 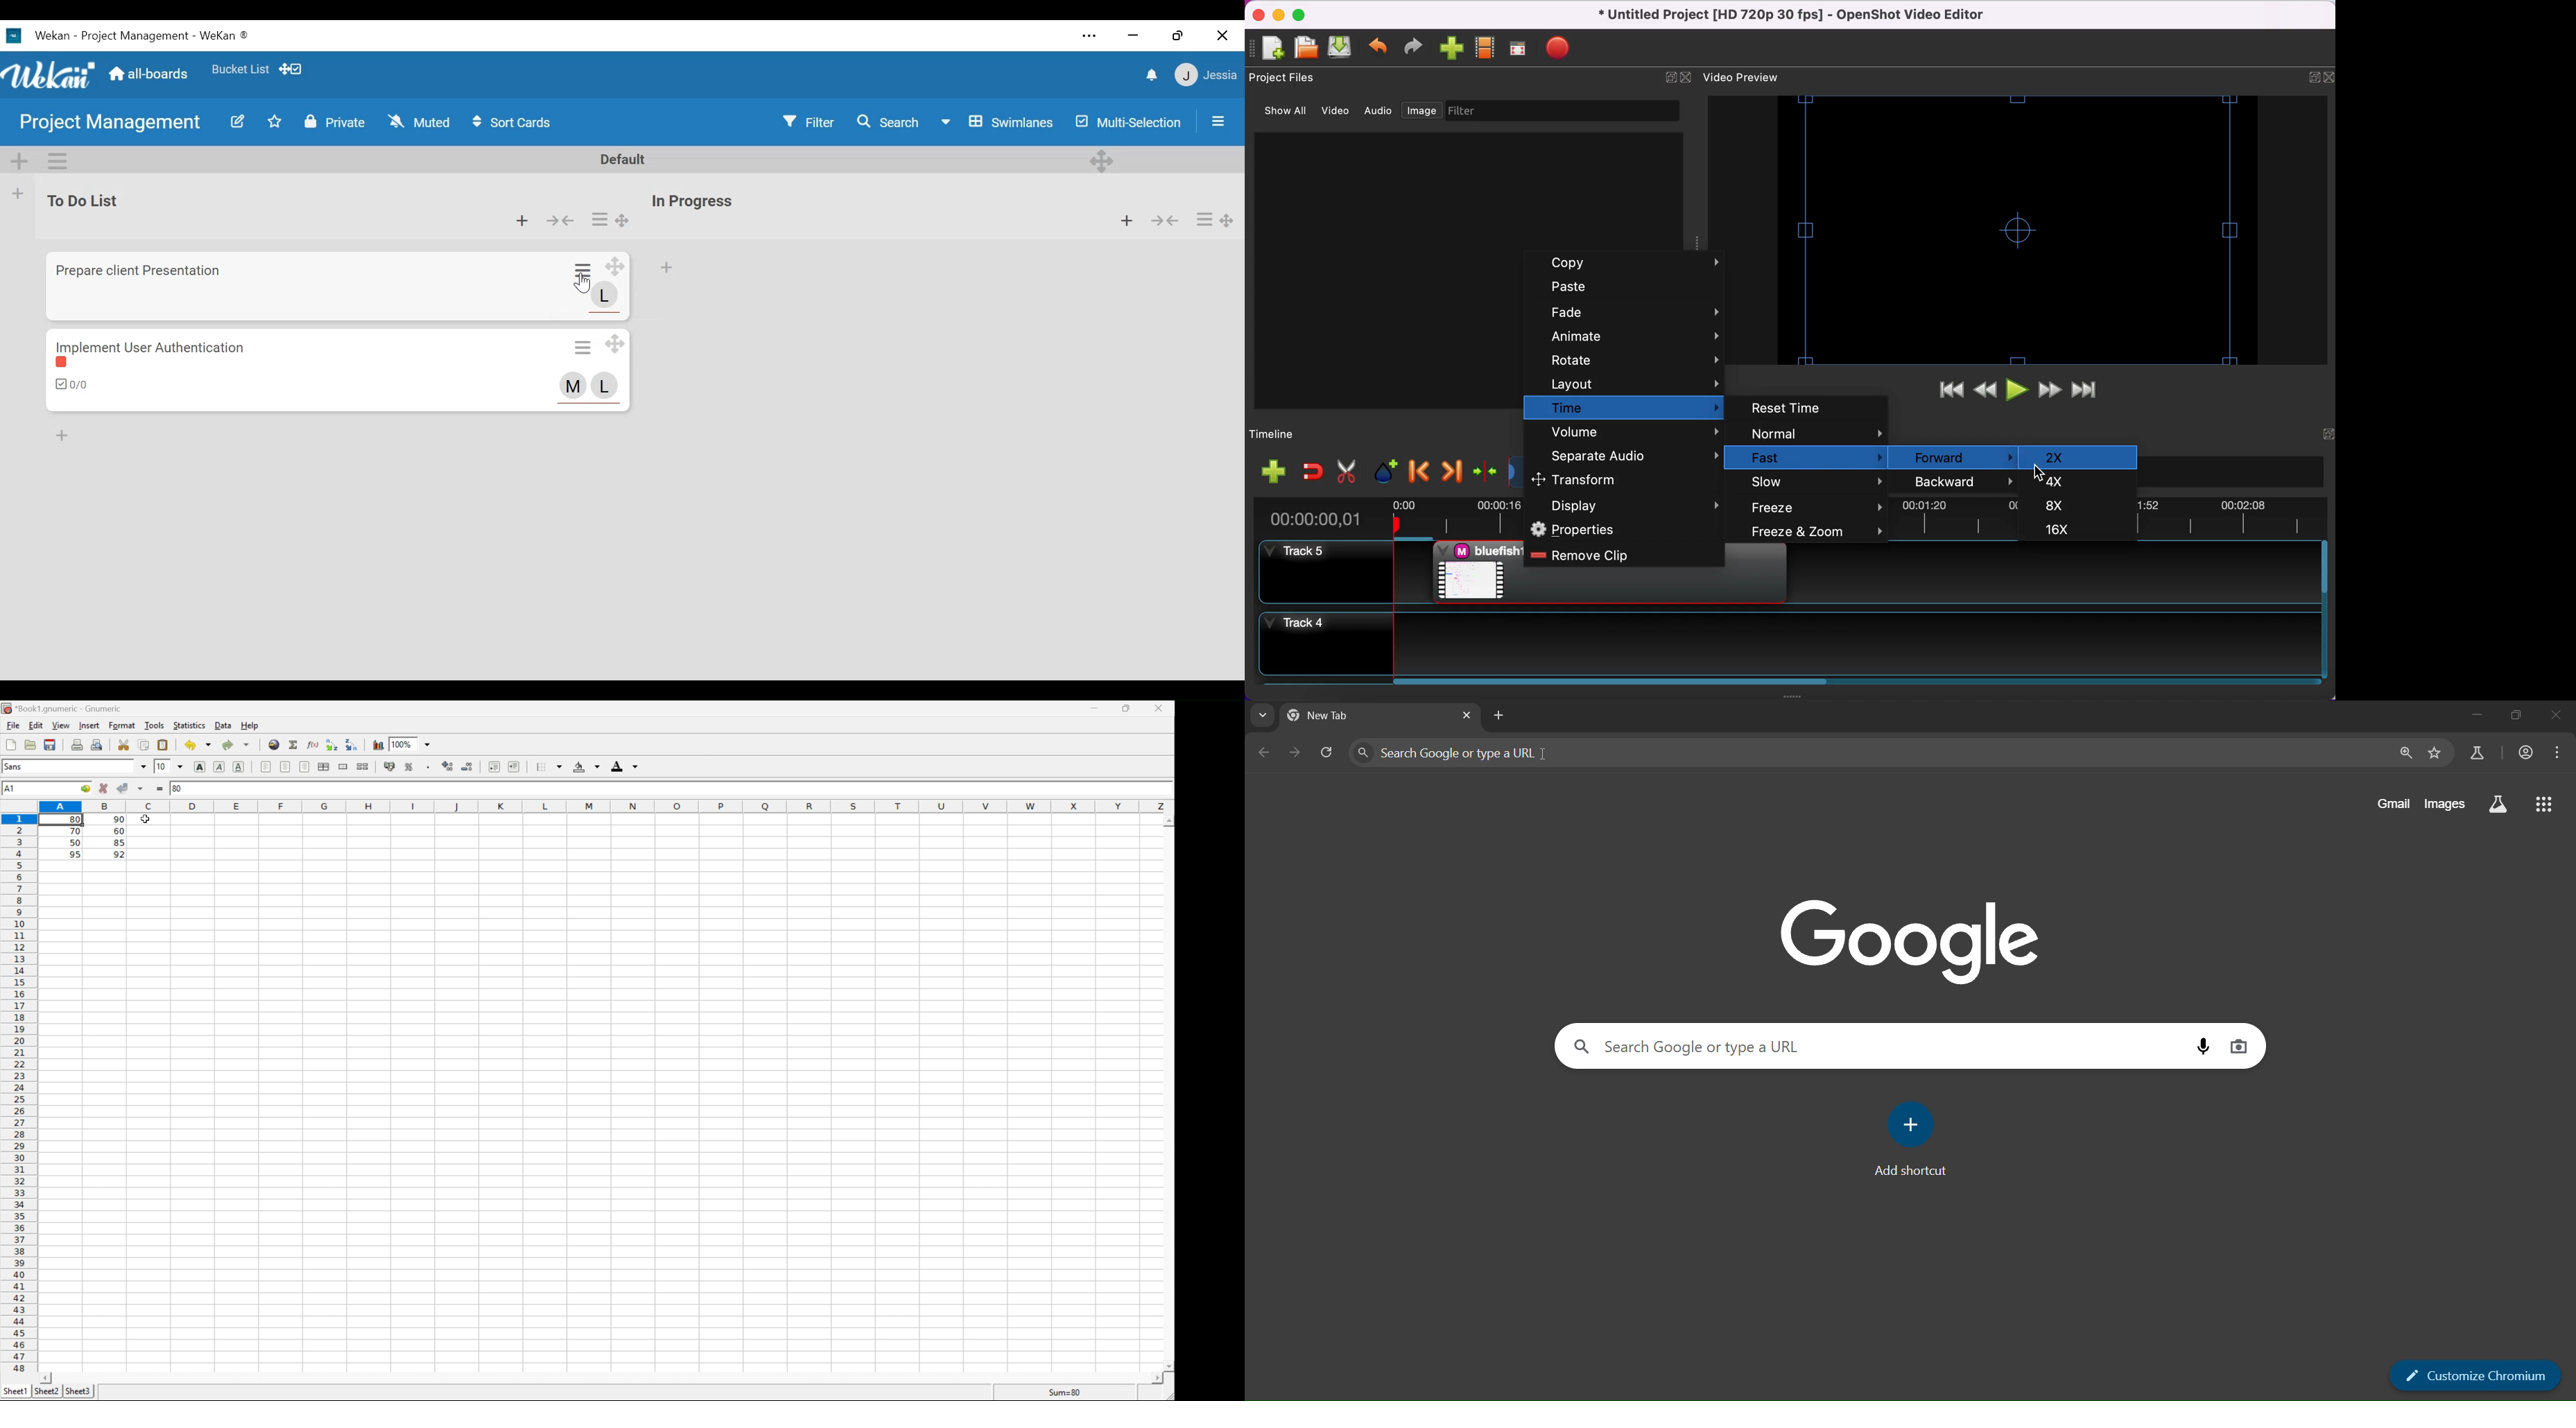 What do you see at coordinates (587, 767) in the screenshot?
I see `Background` at bounding box center [587, 767].